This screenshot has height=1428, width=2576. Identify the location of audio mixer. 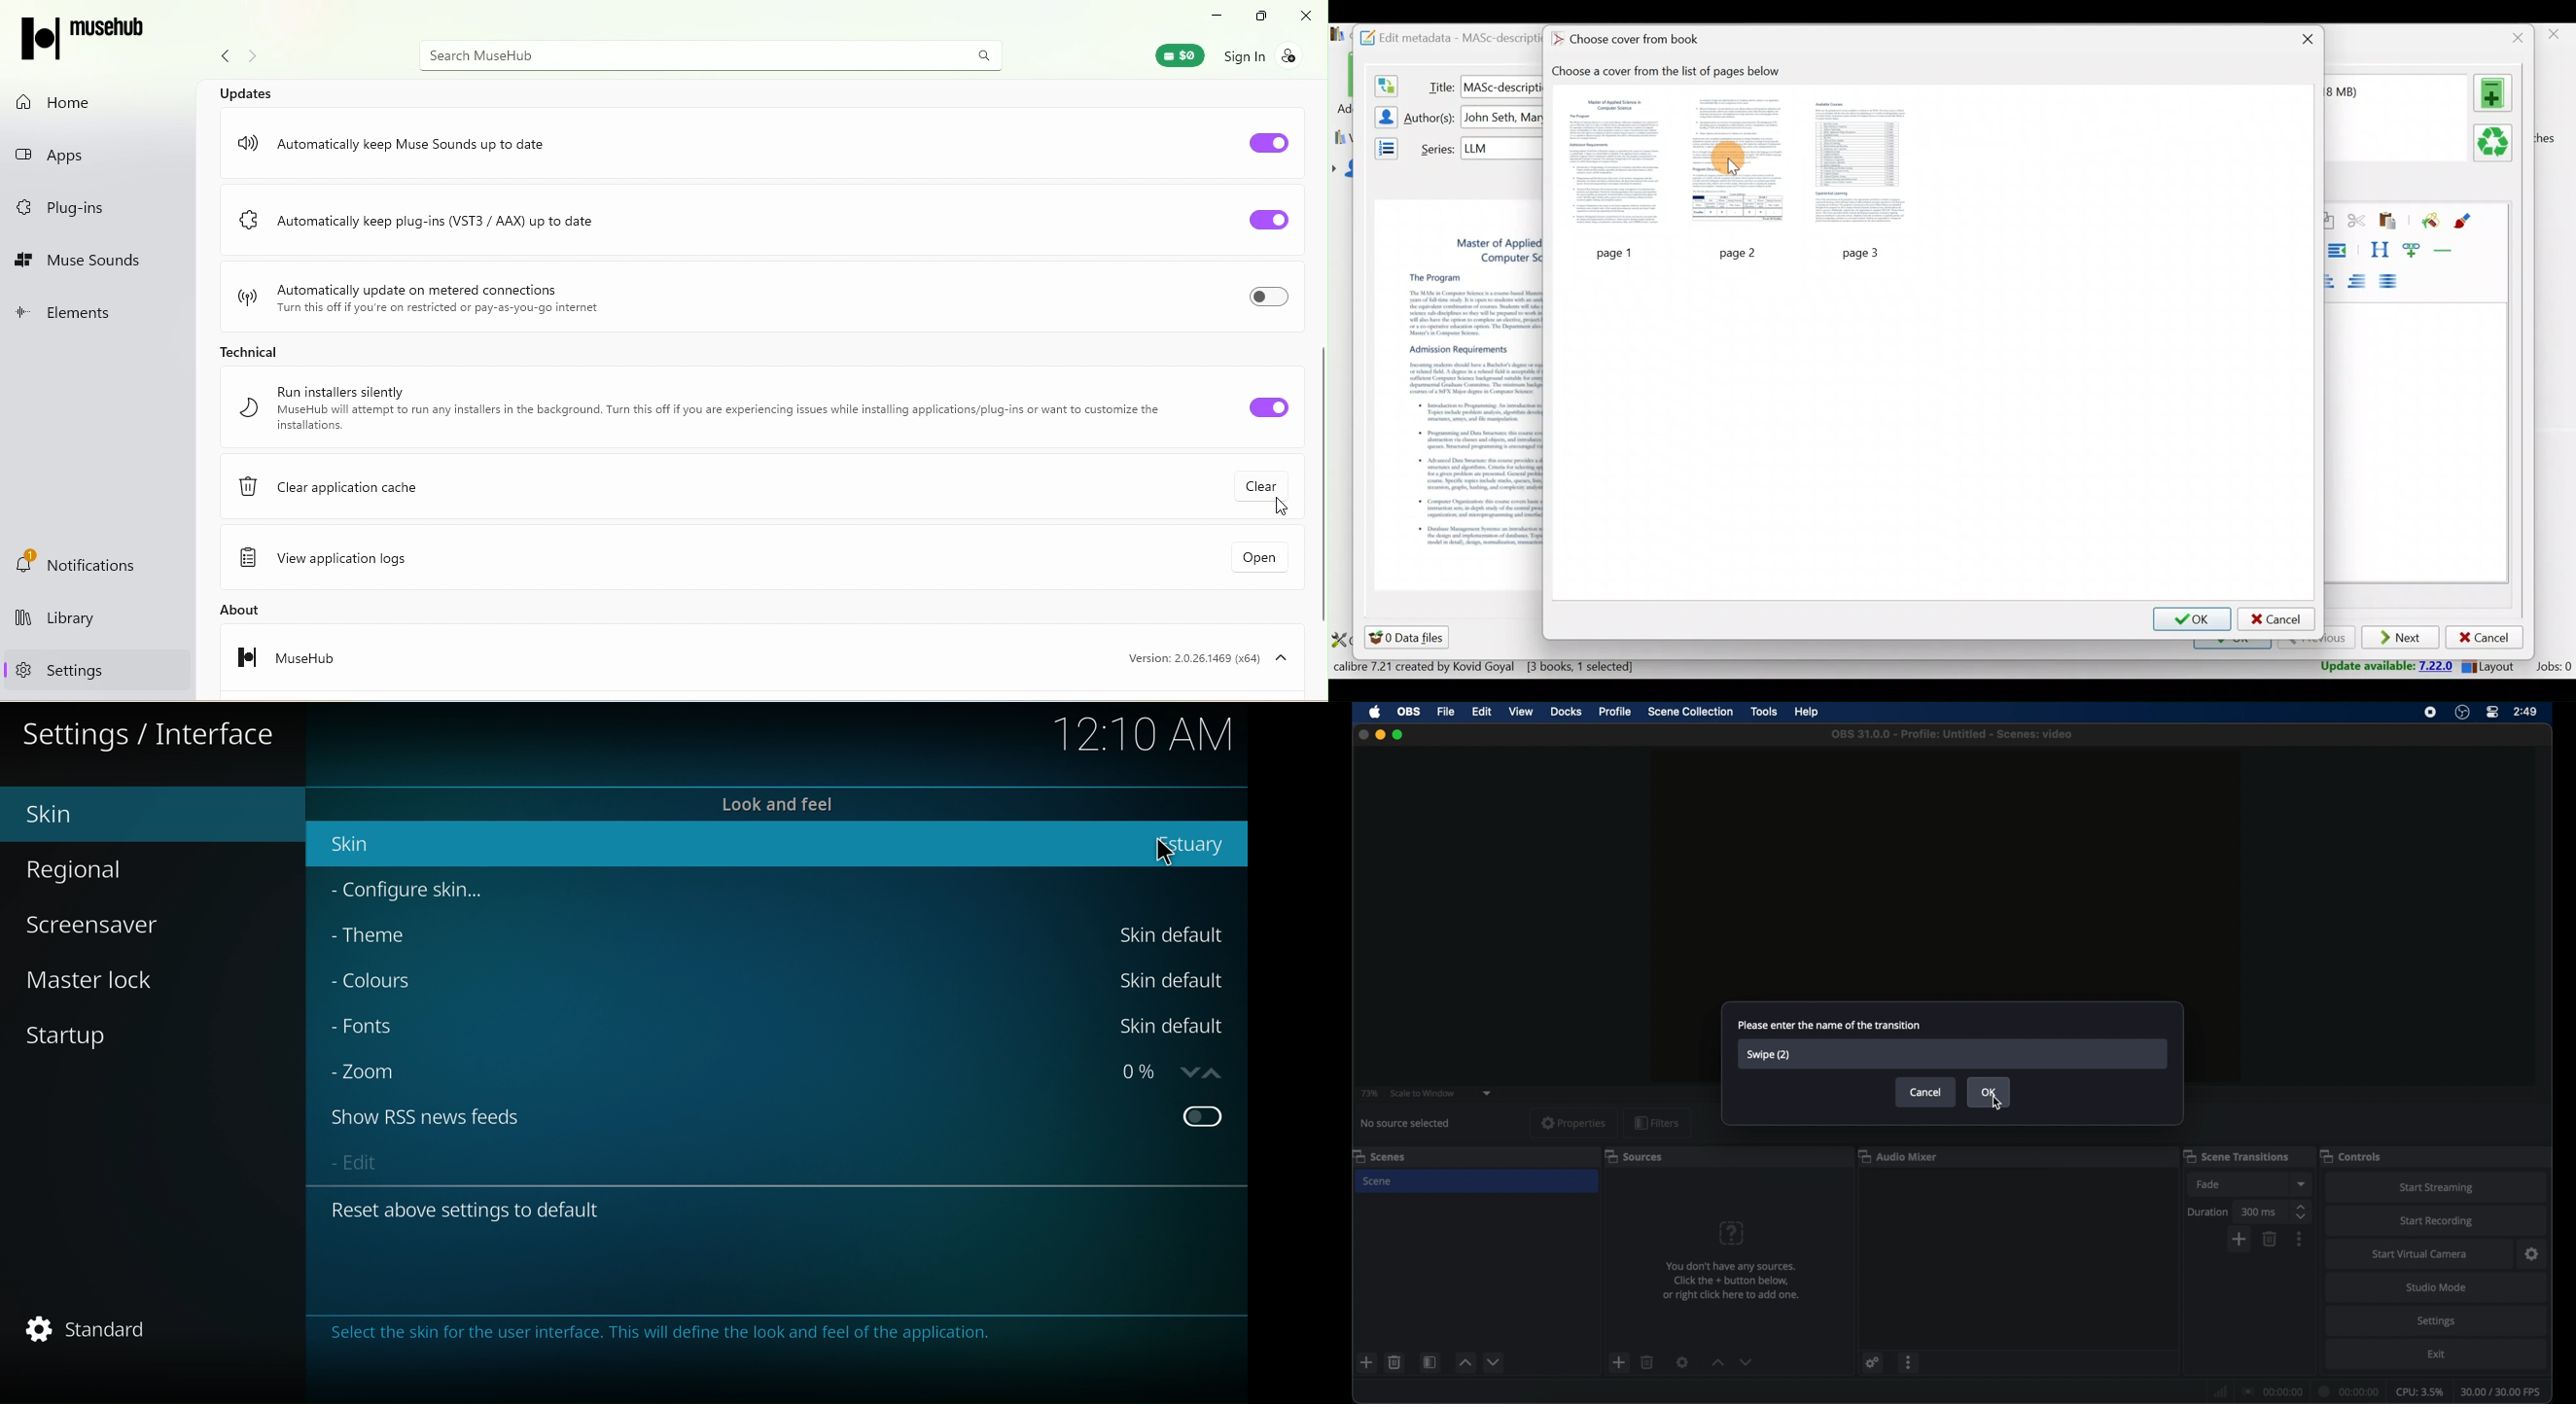
(1898, 1156).